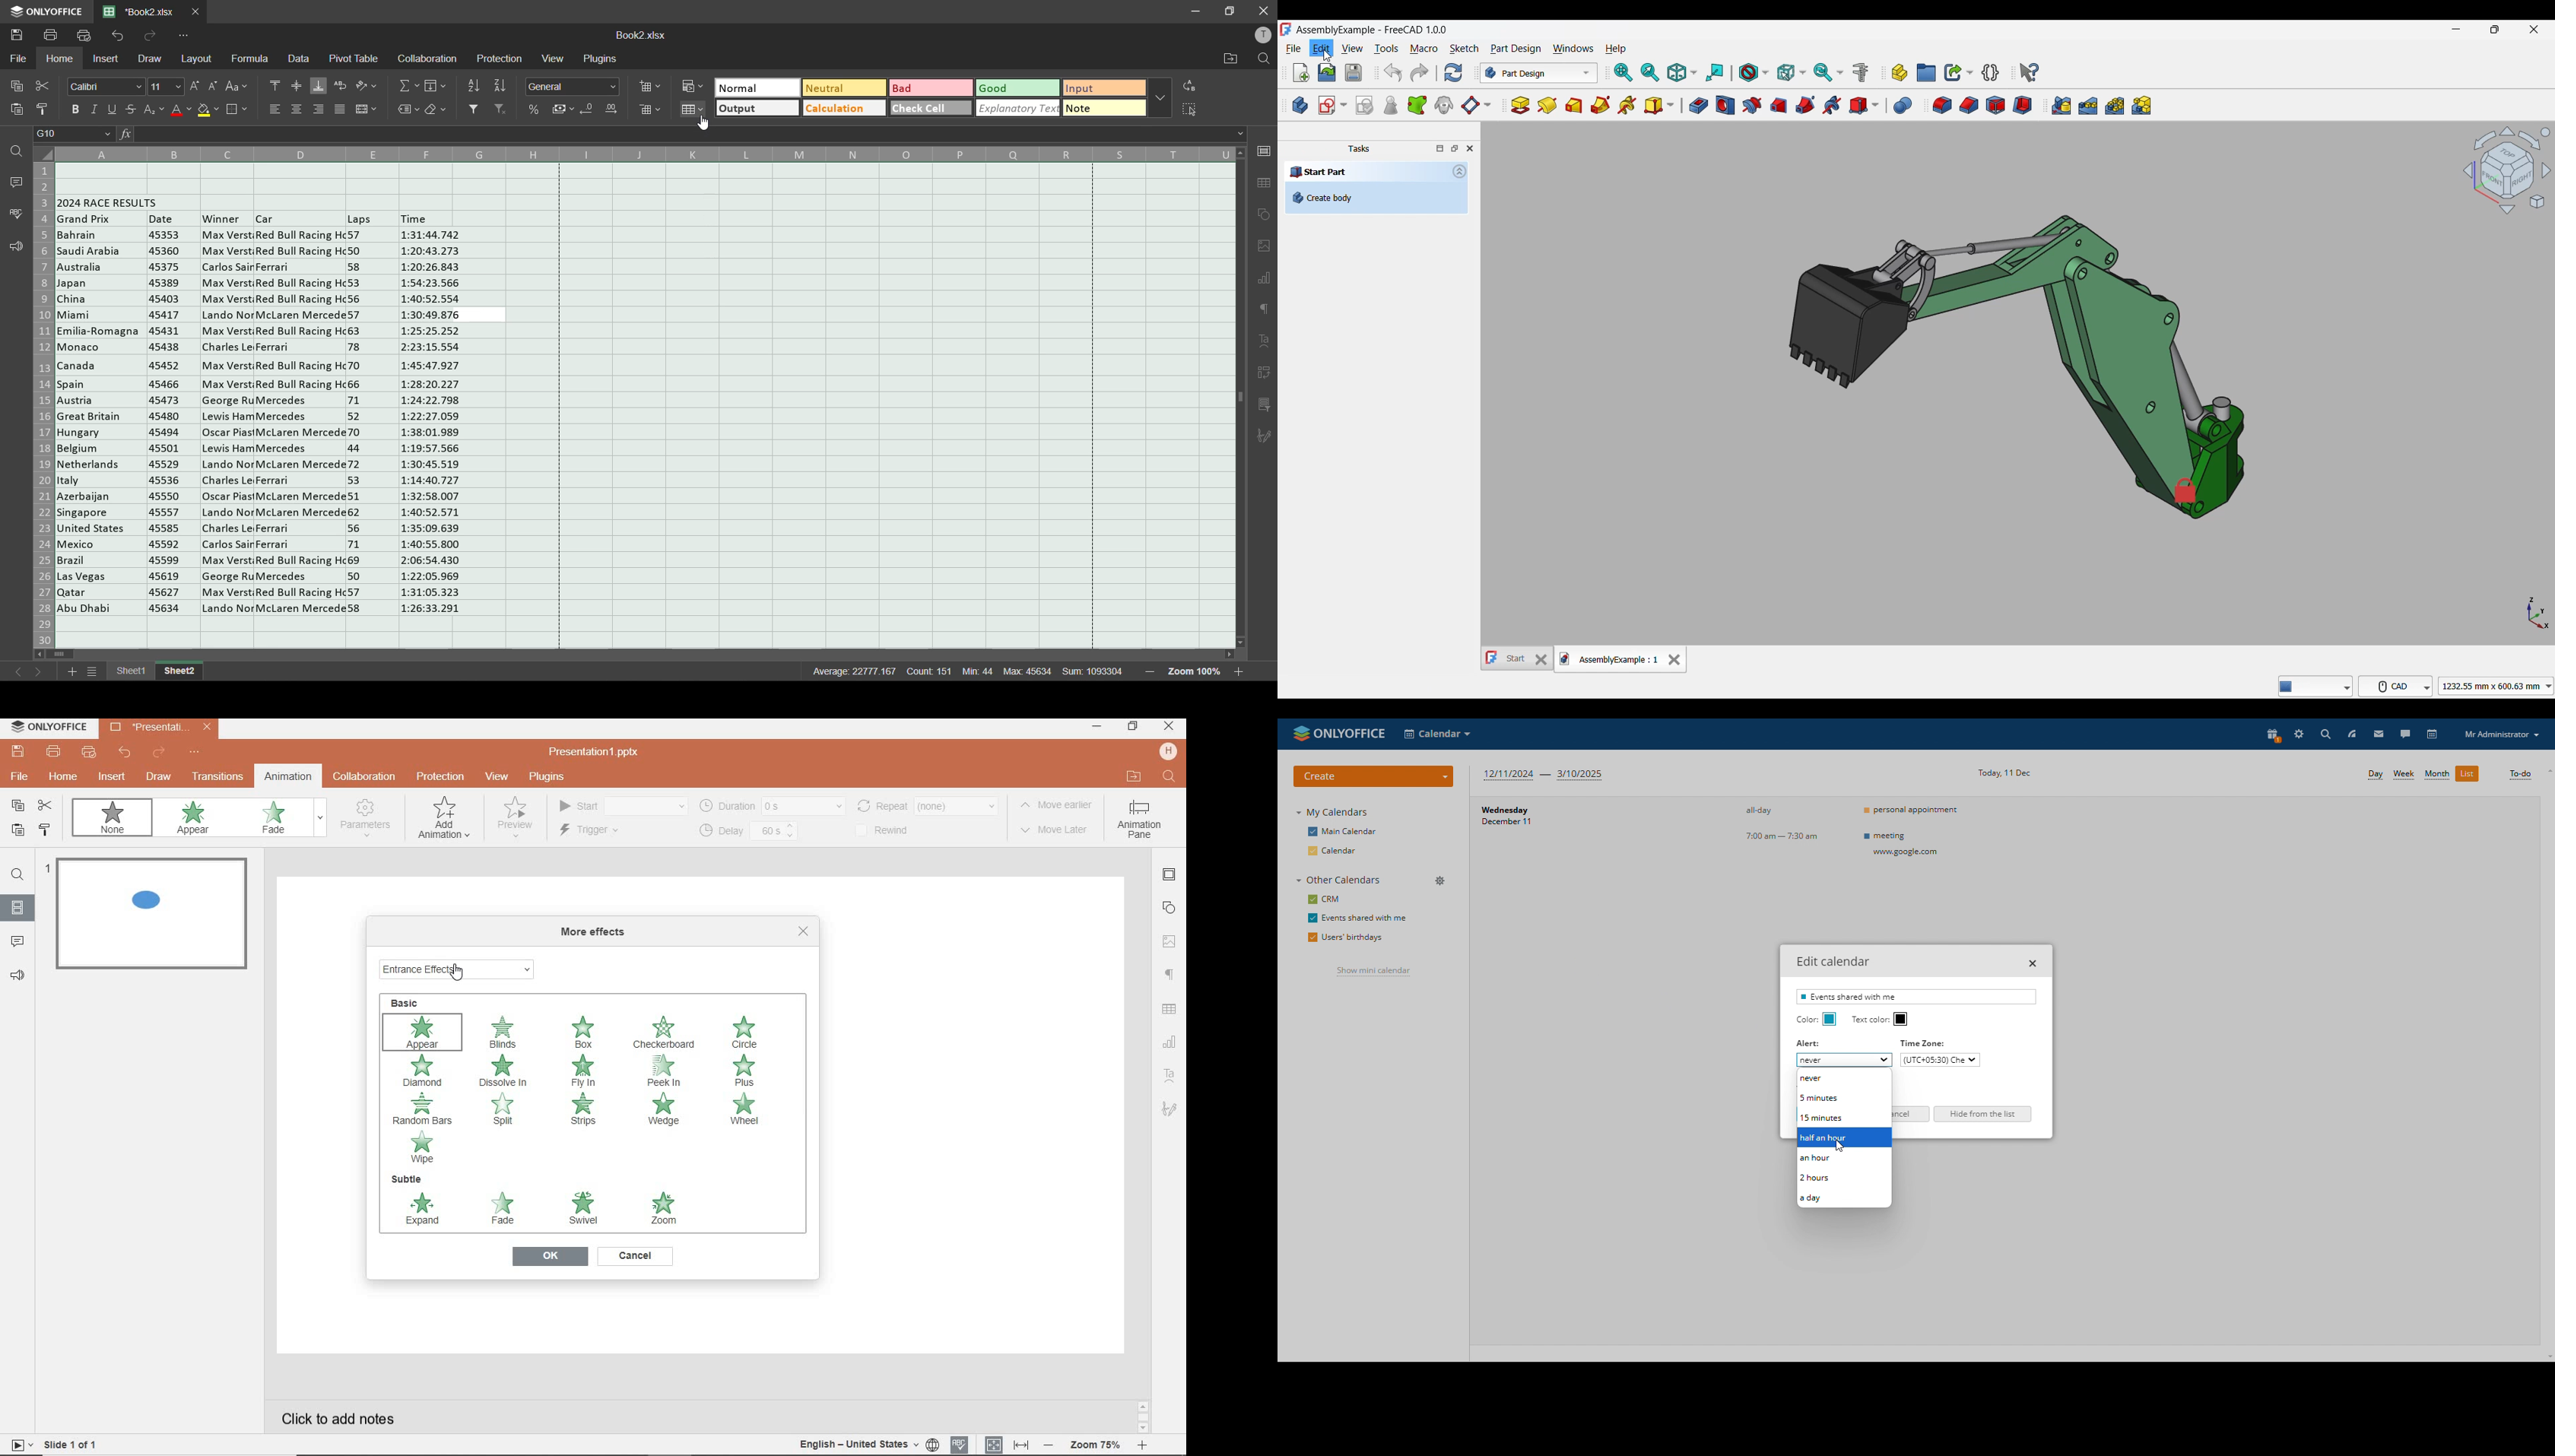 This screenshot has width=2576, height=1456. I want to click on edit calednar, so click(1833, 961).